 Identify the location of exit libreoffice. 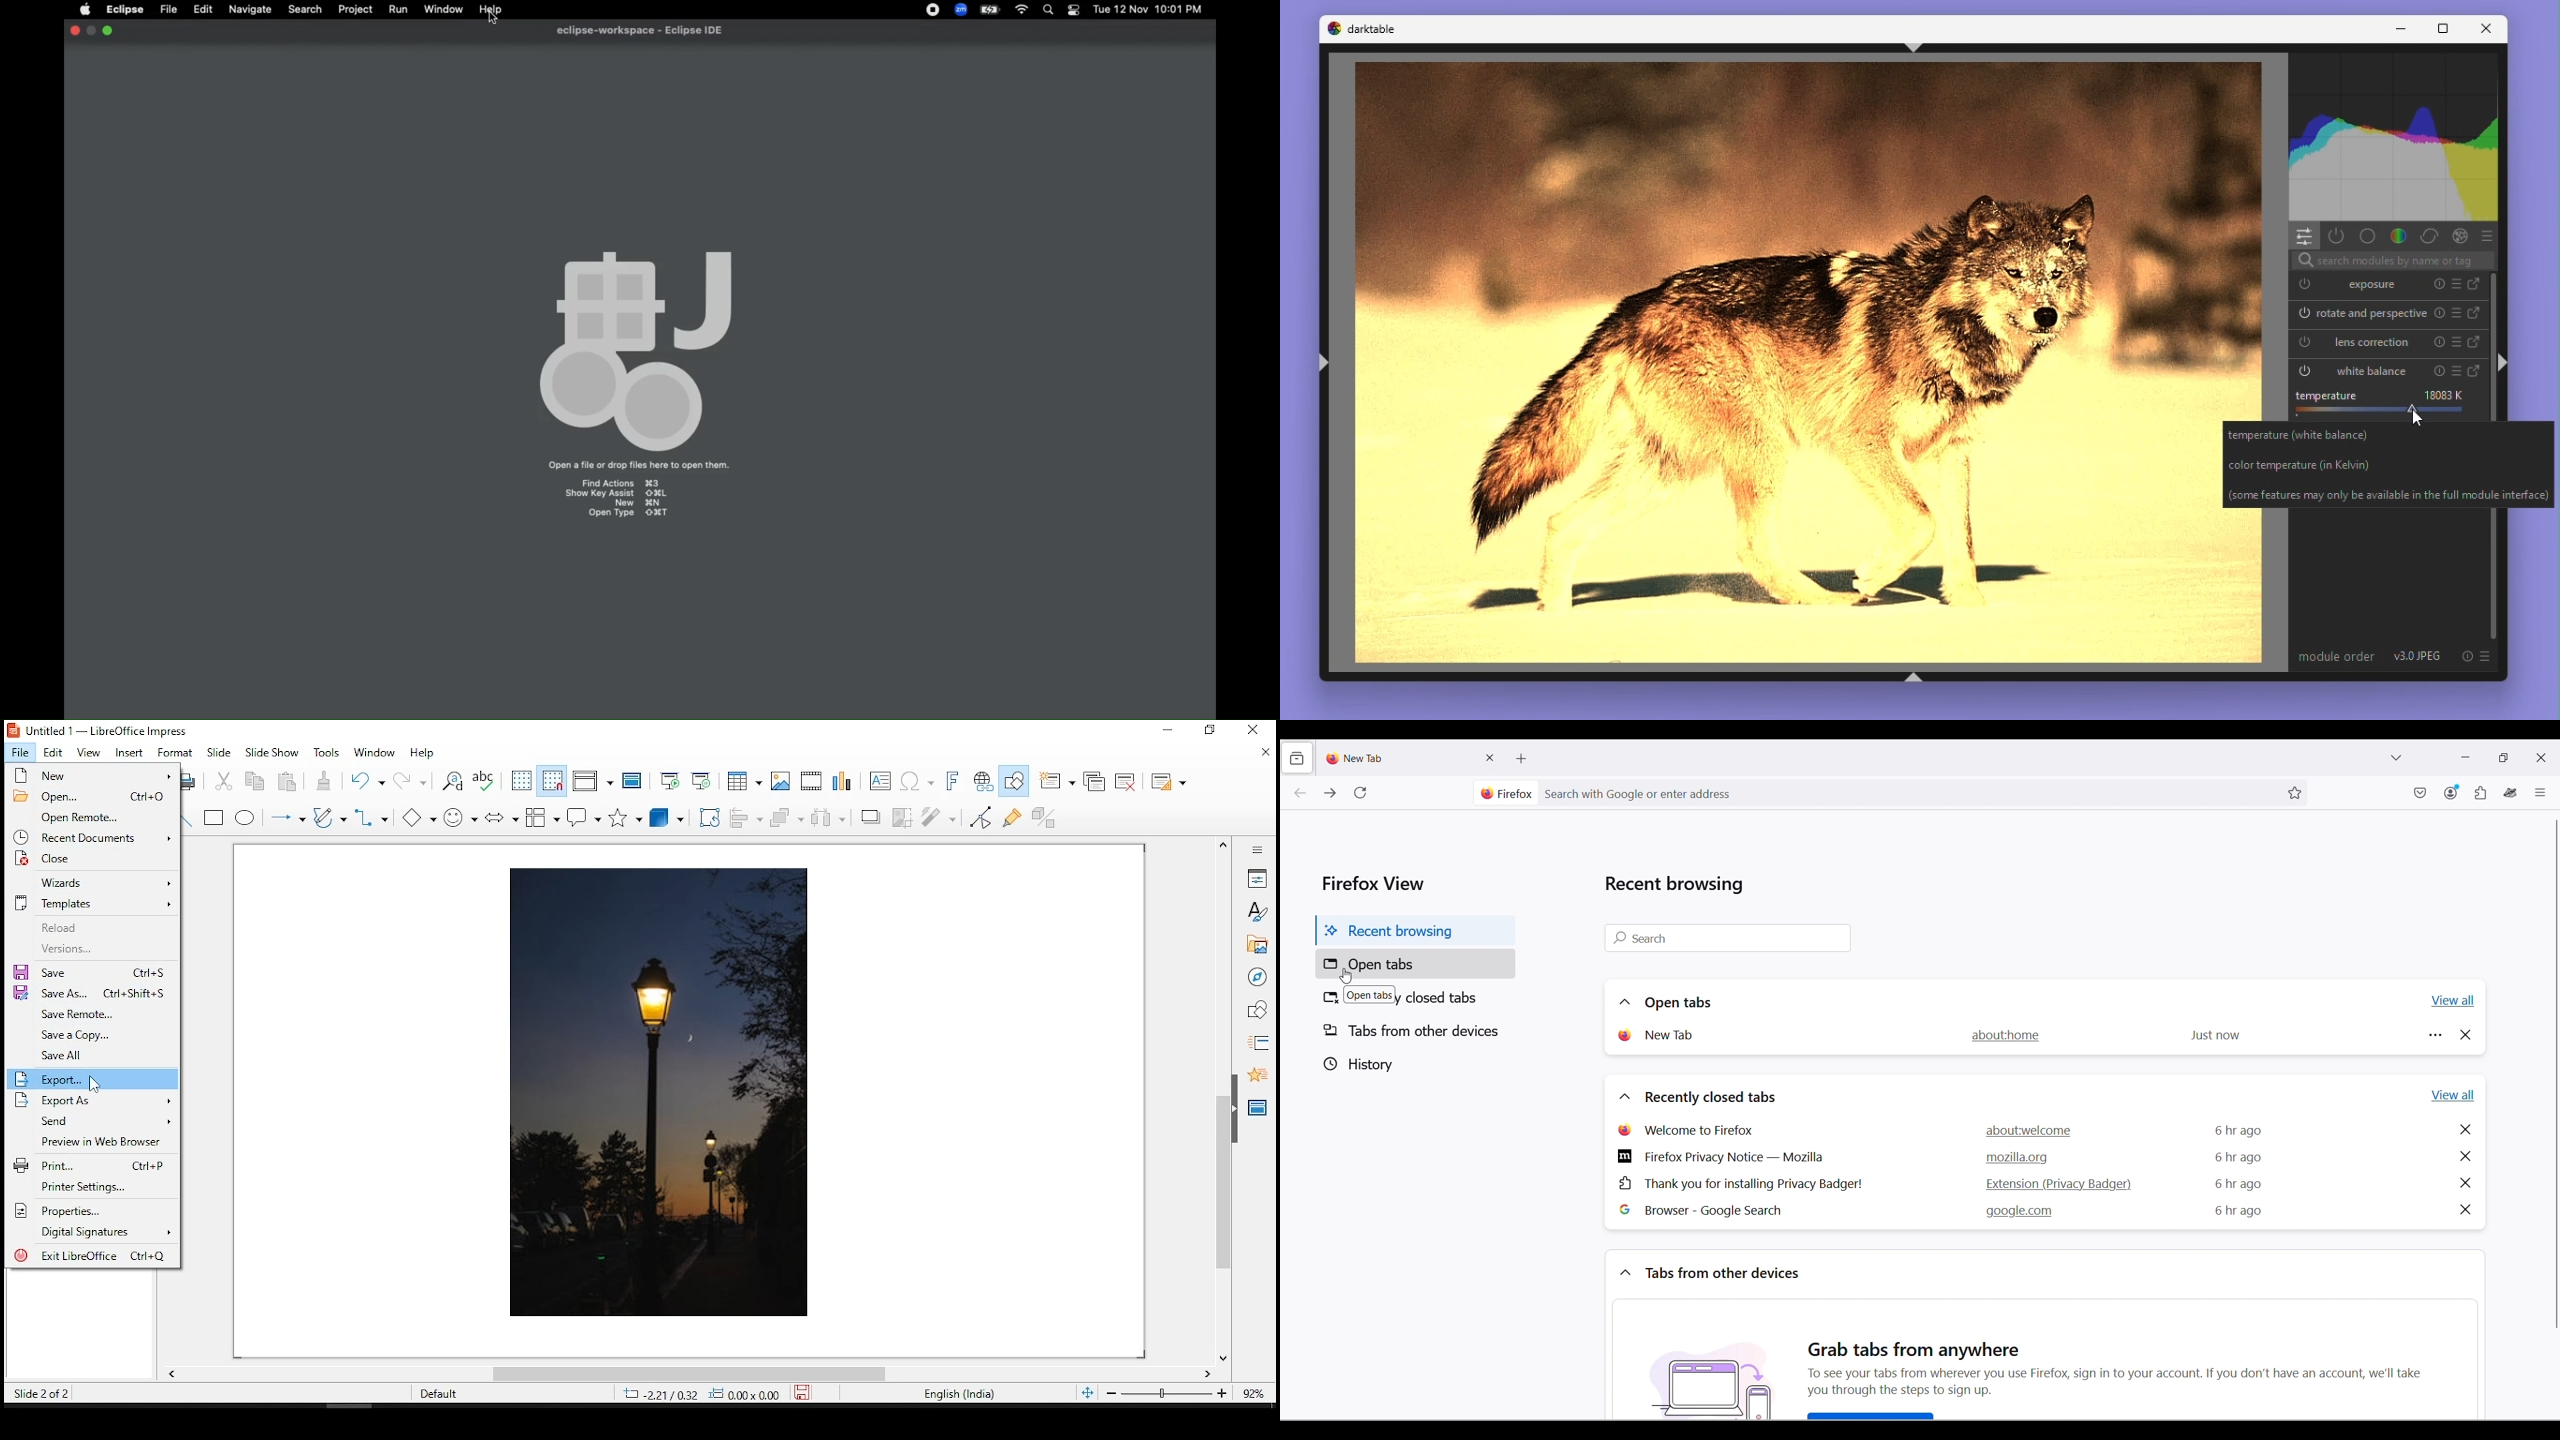
(95, 1256).